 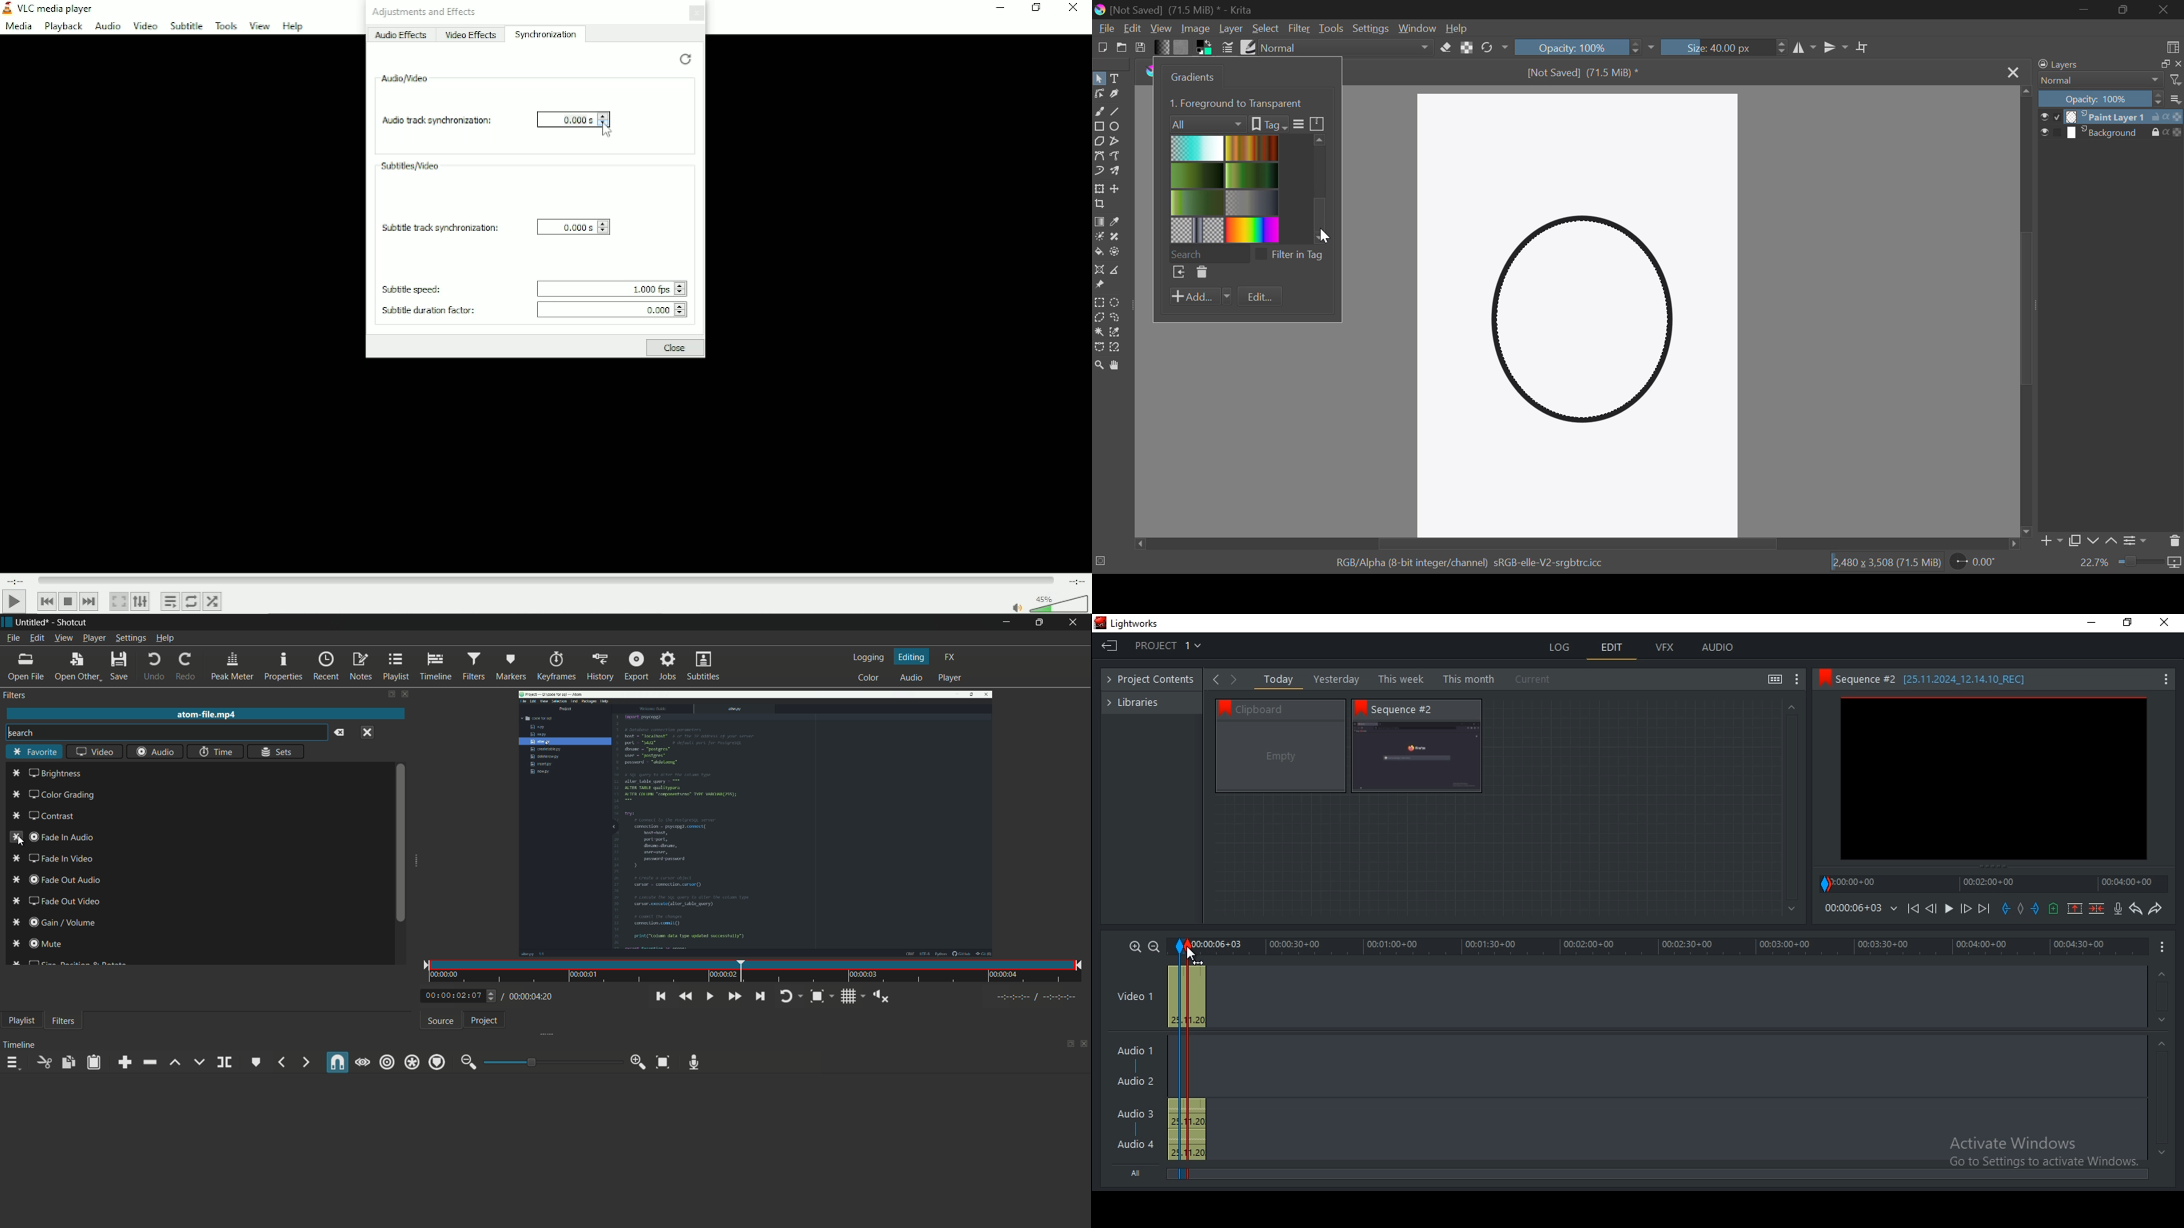 I want to click on fade out video, so click(x=64, y=901).